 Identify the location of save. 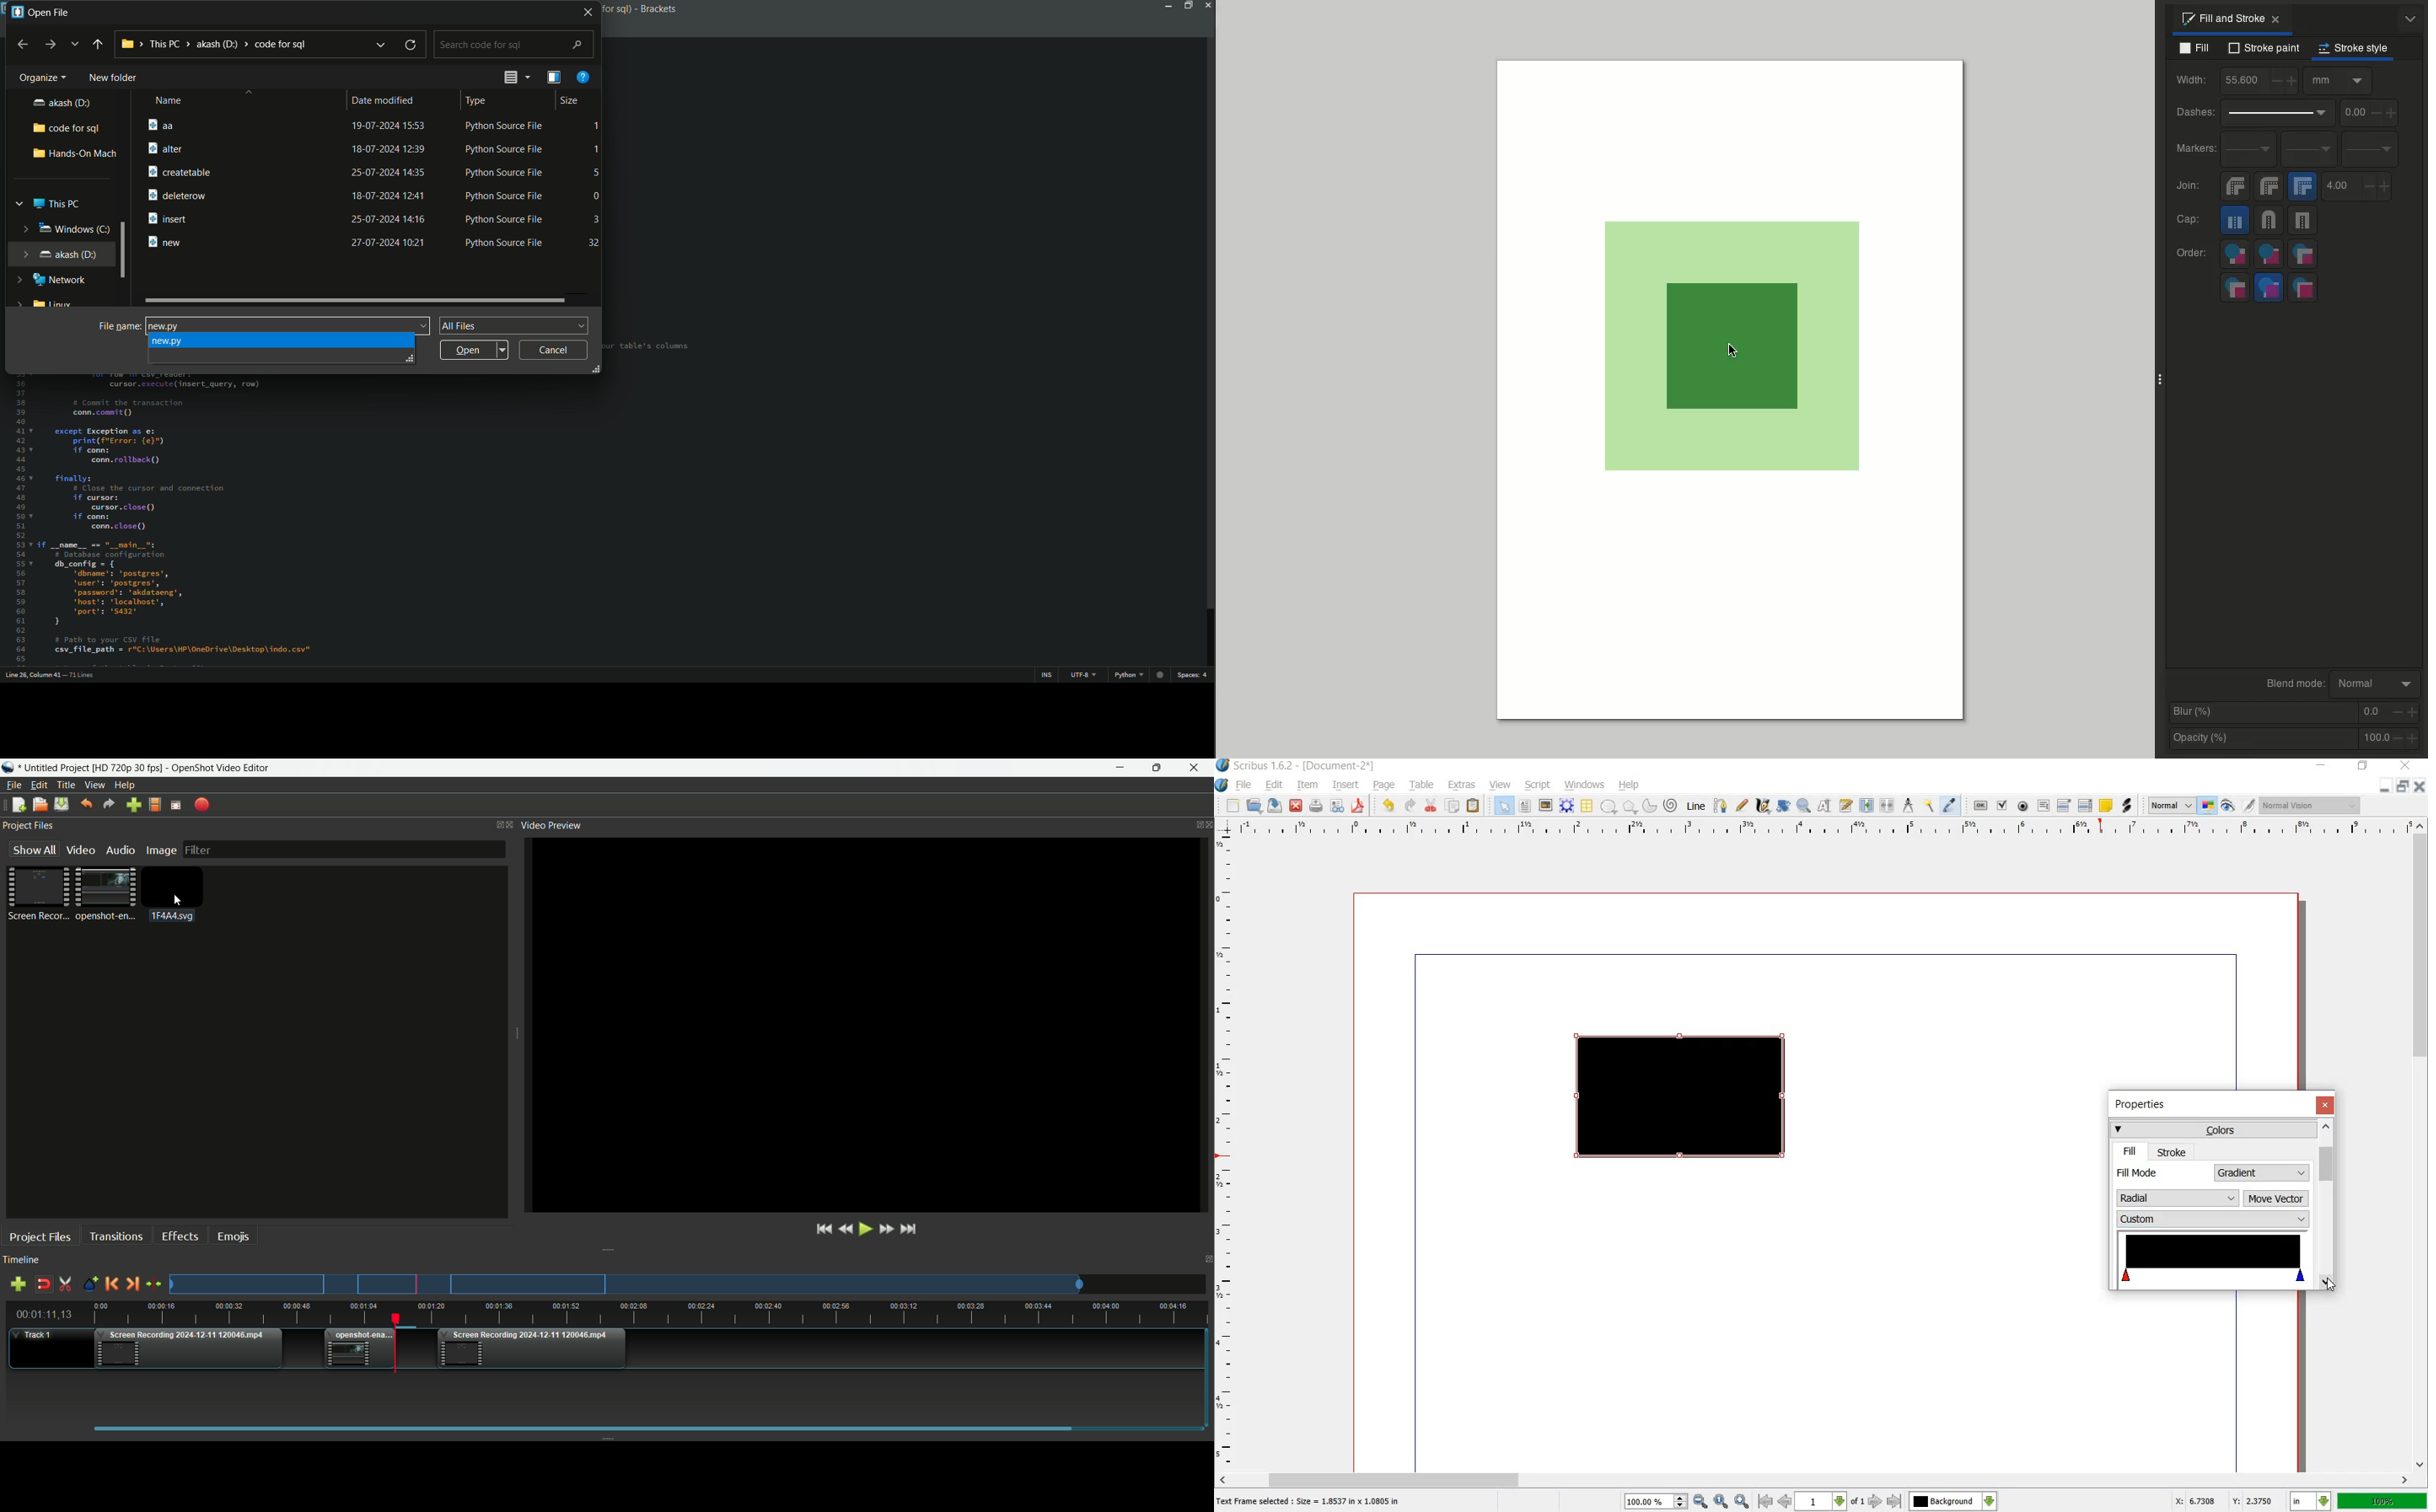
(1276, 805).